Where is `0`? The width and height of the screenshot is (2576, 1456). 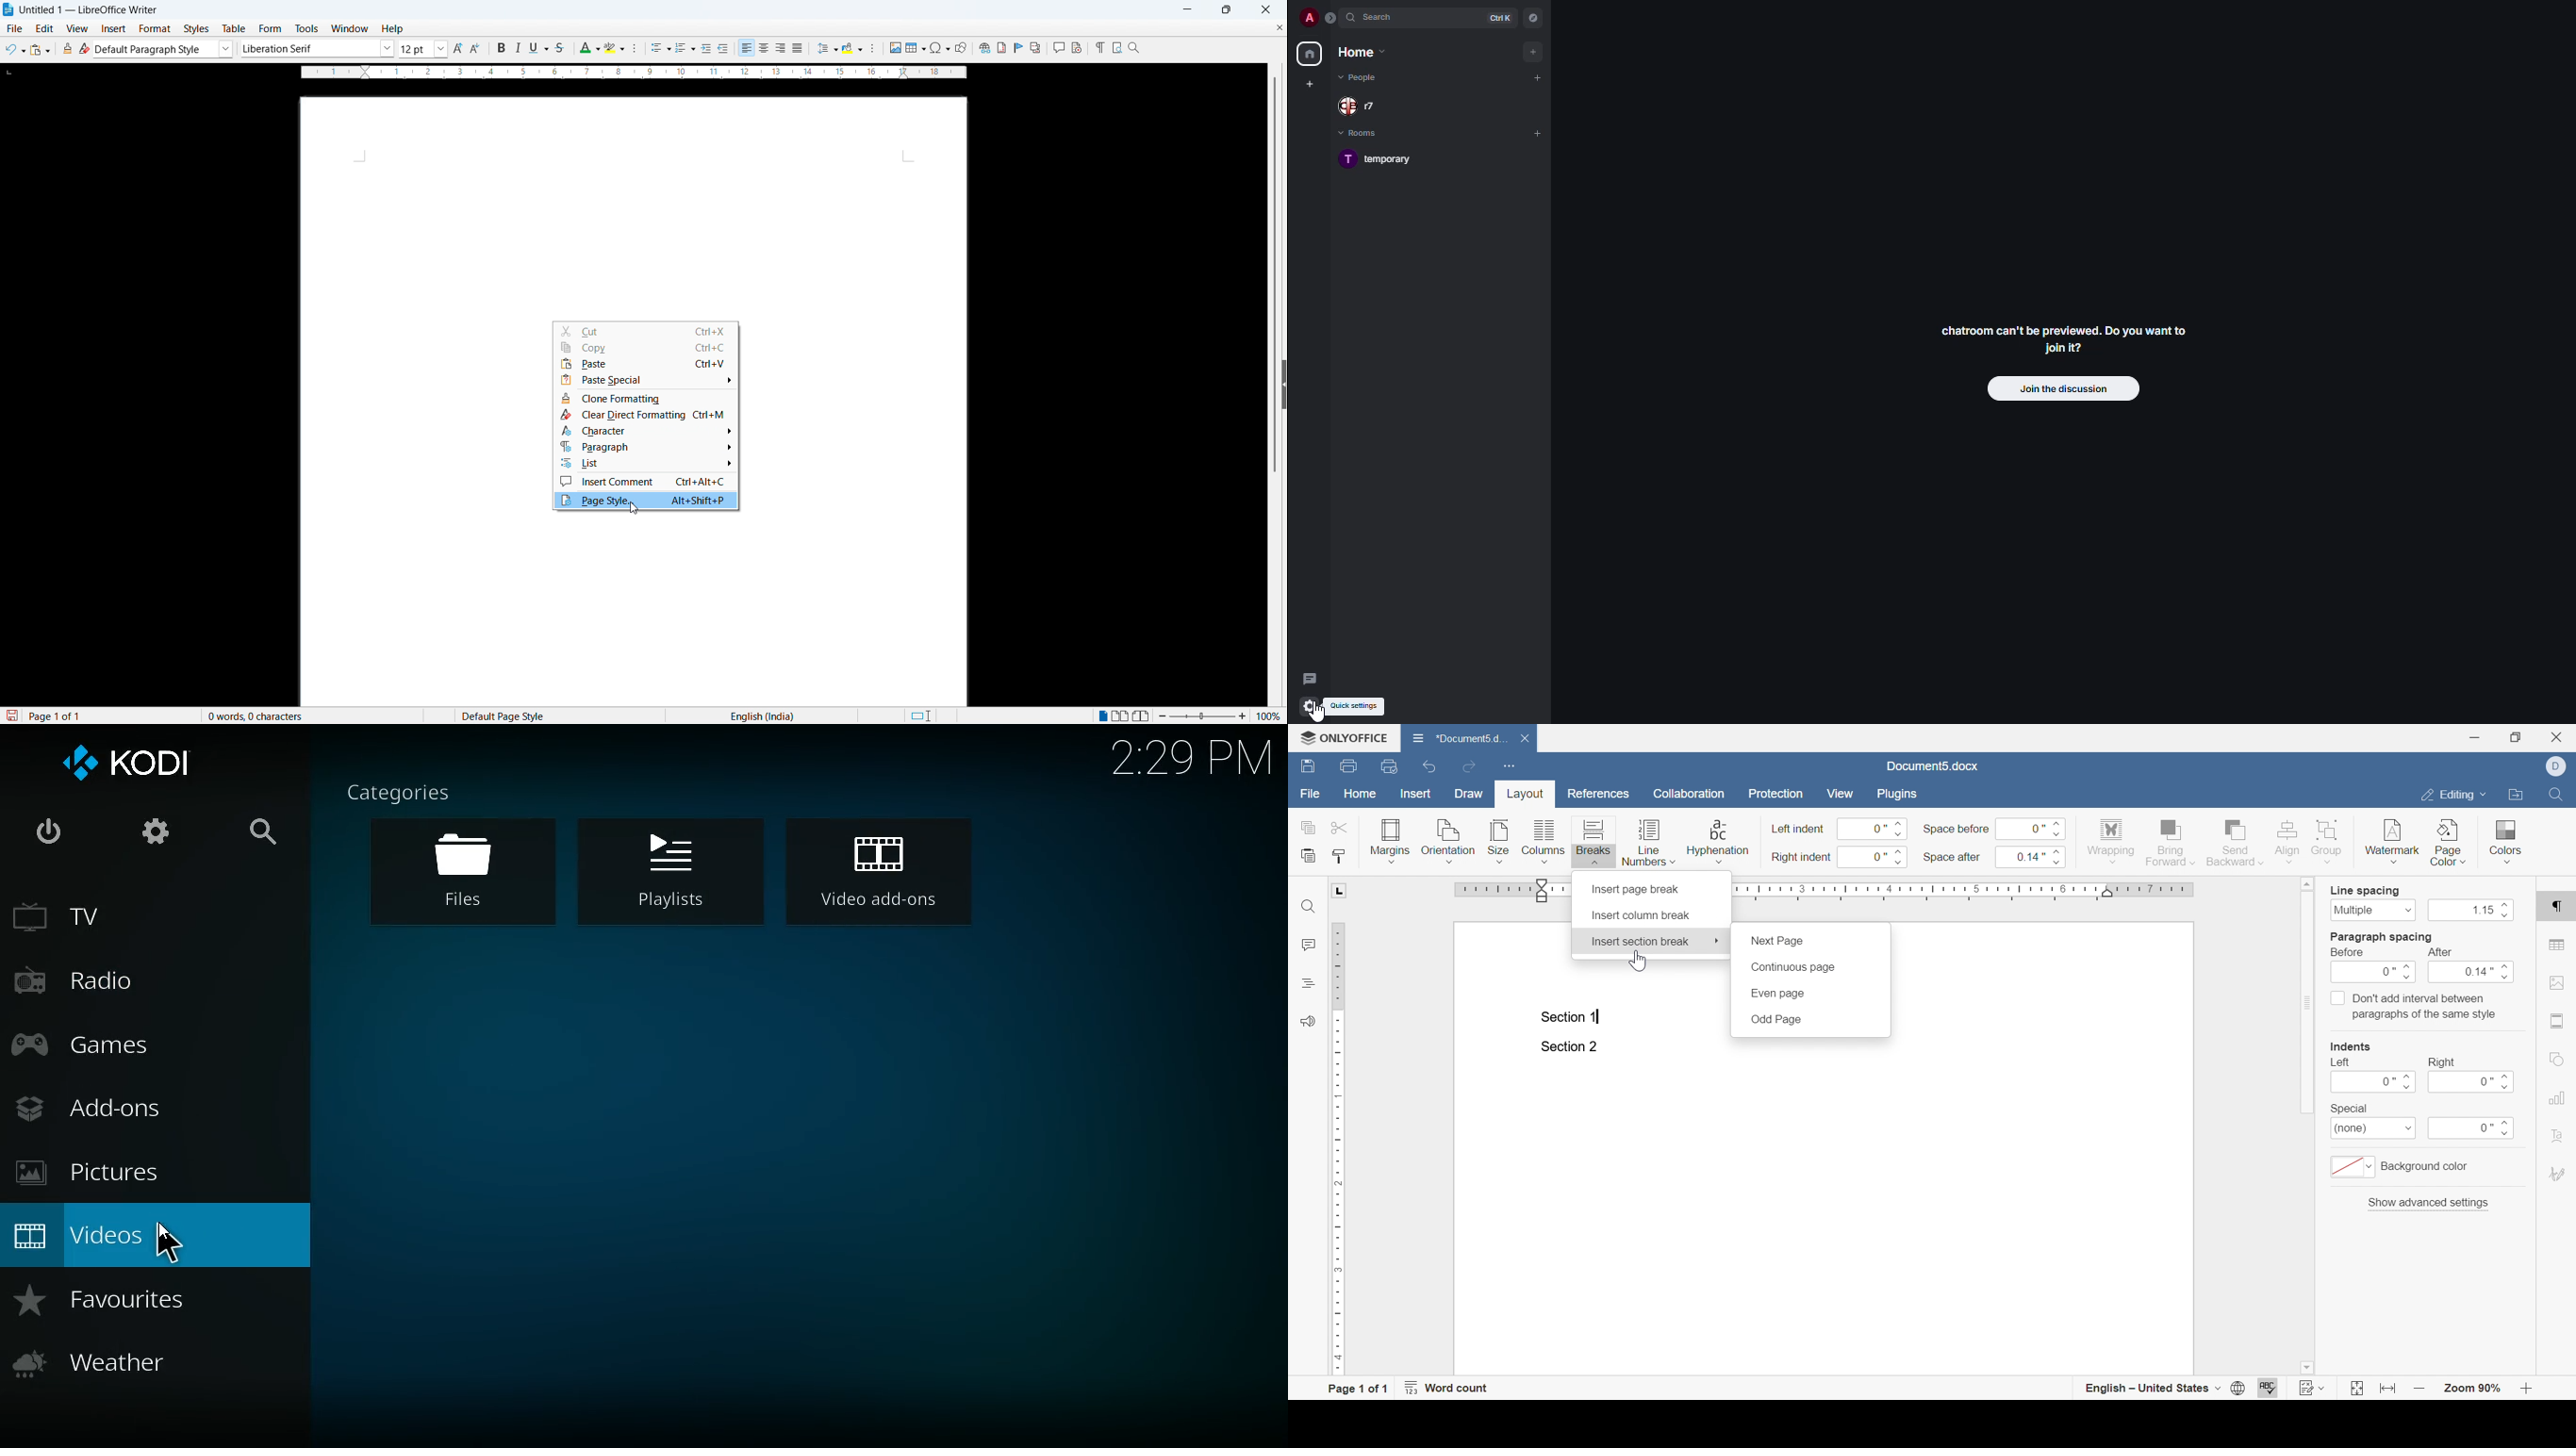
0 is located at coordinates (2032, 827).